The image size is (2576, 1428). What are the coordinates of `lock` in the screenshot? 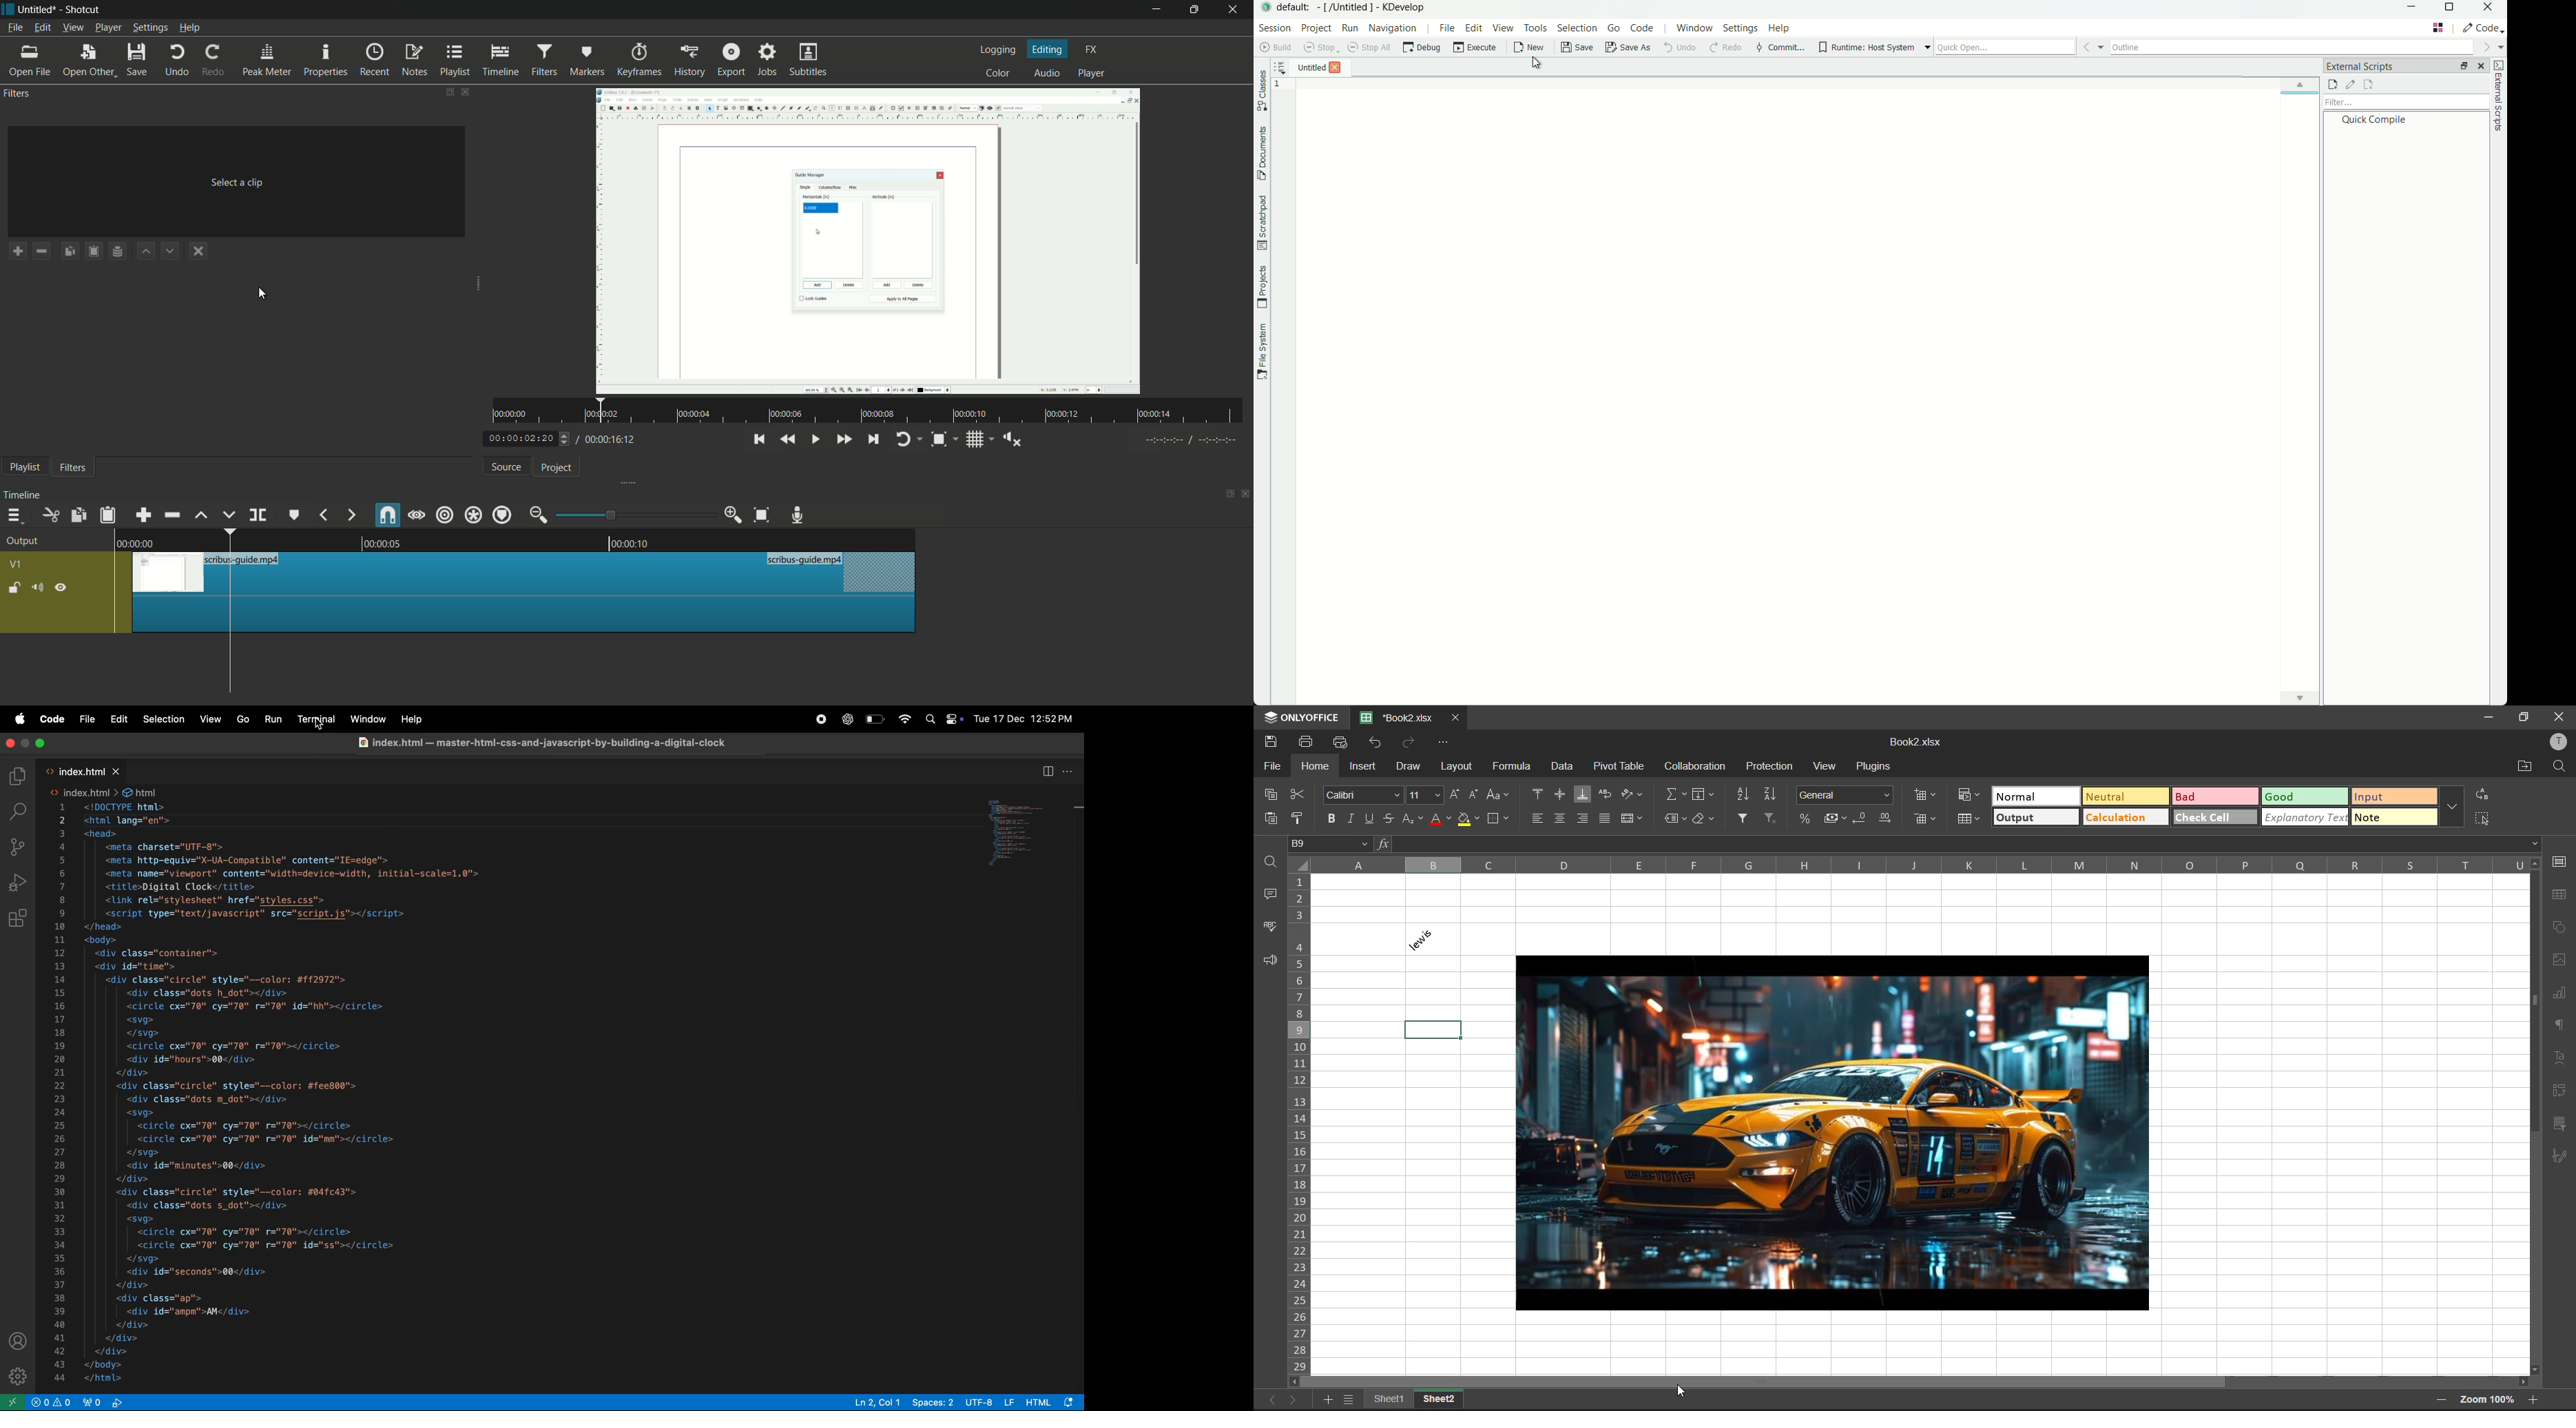 It's located at (14, 589).